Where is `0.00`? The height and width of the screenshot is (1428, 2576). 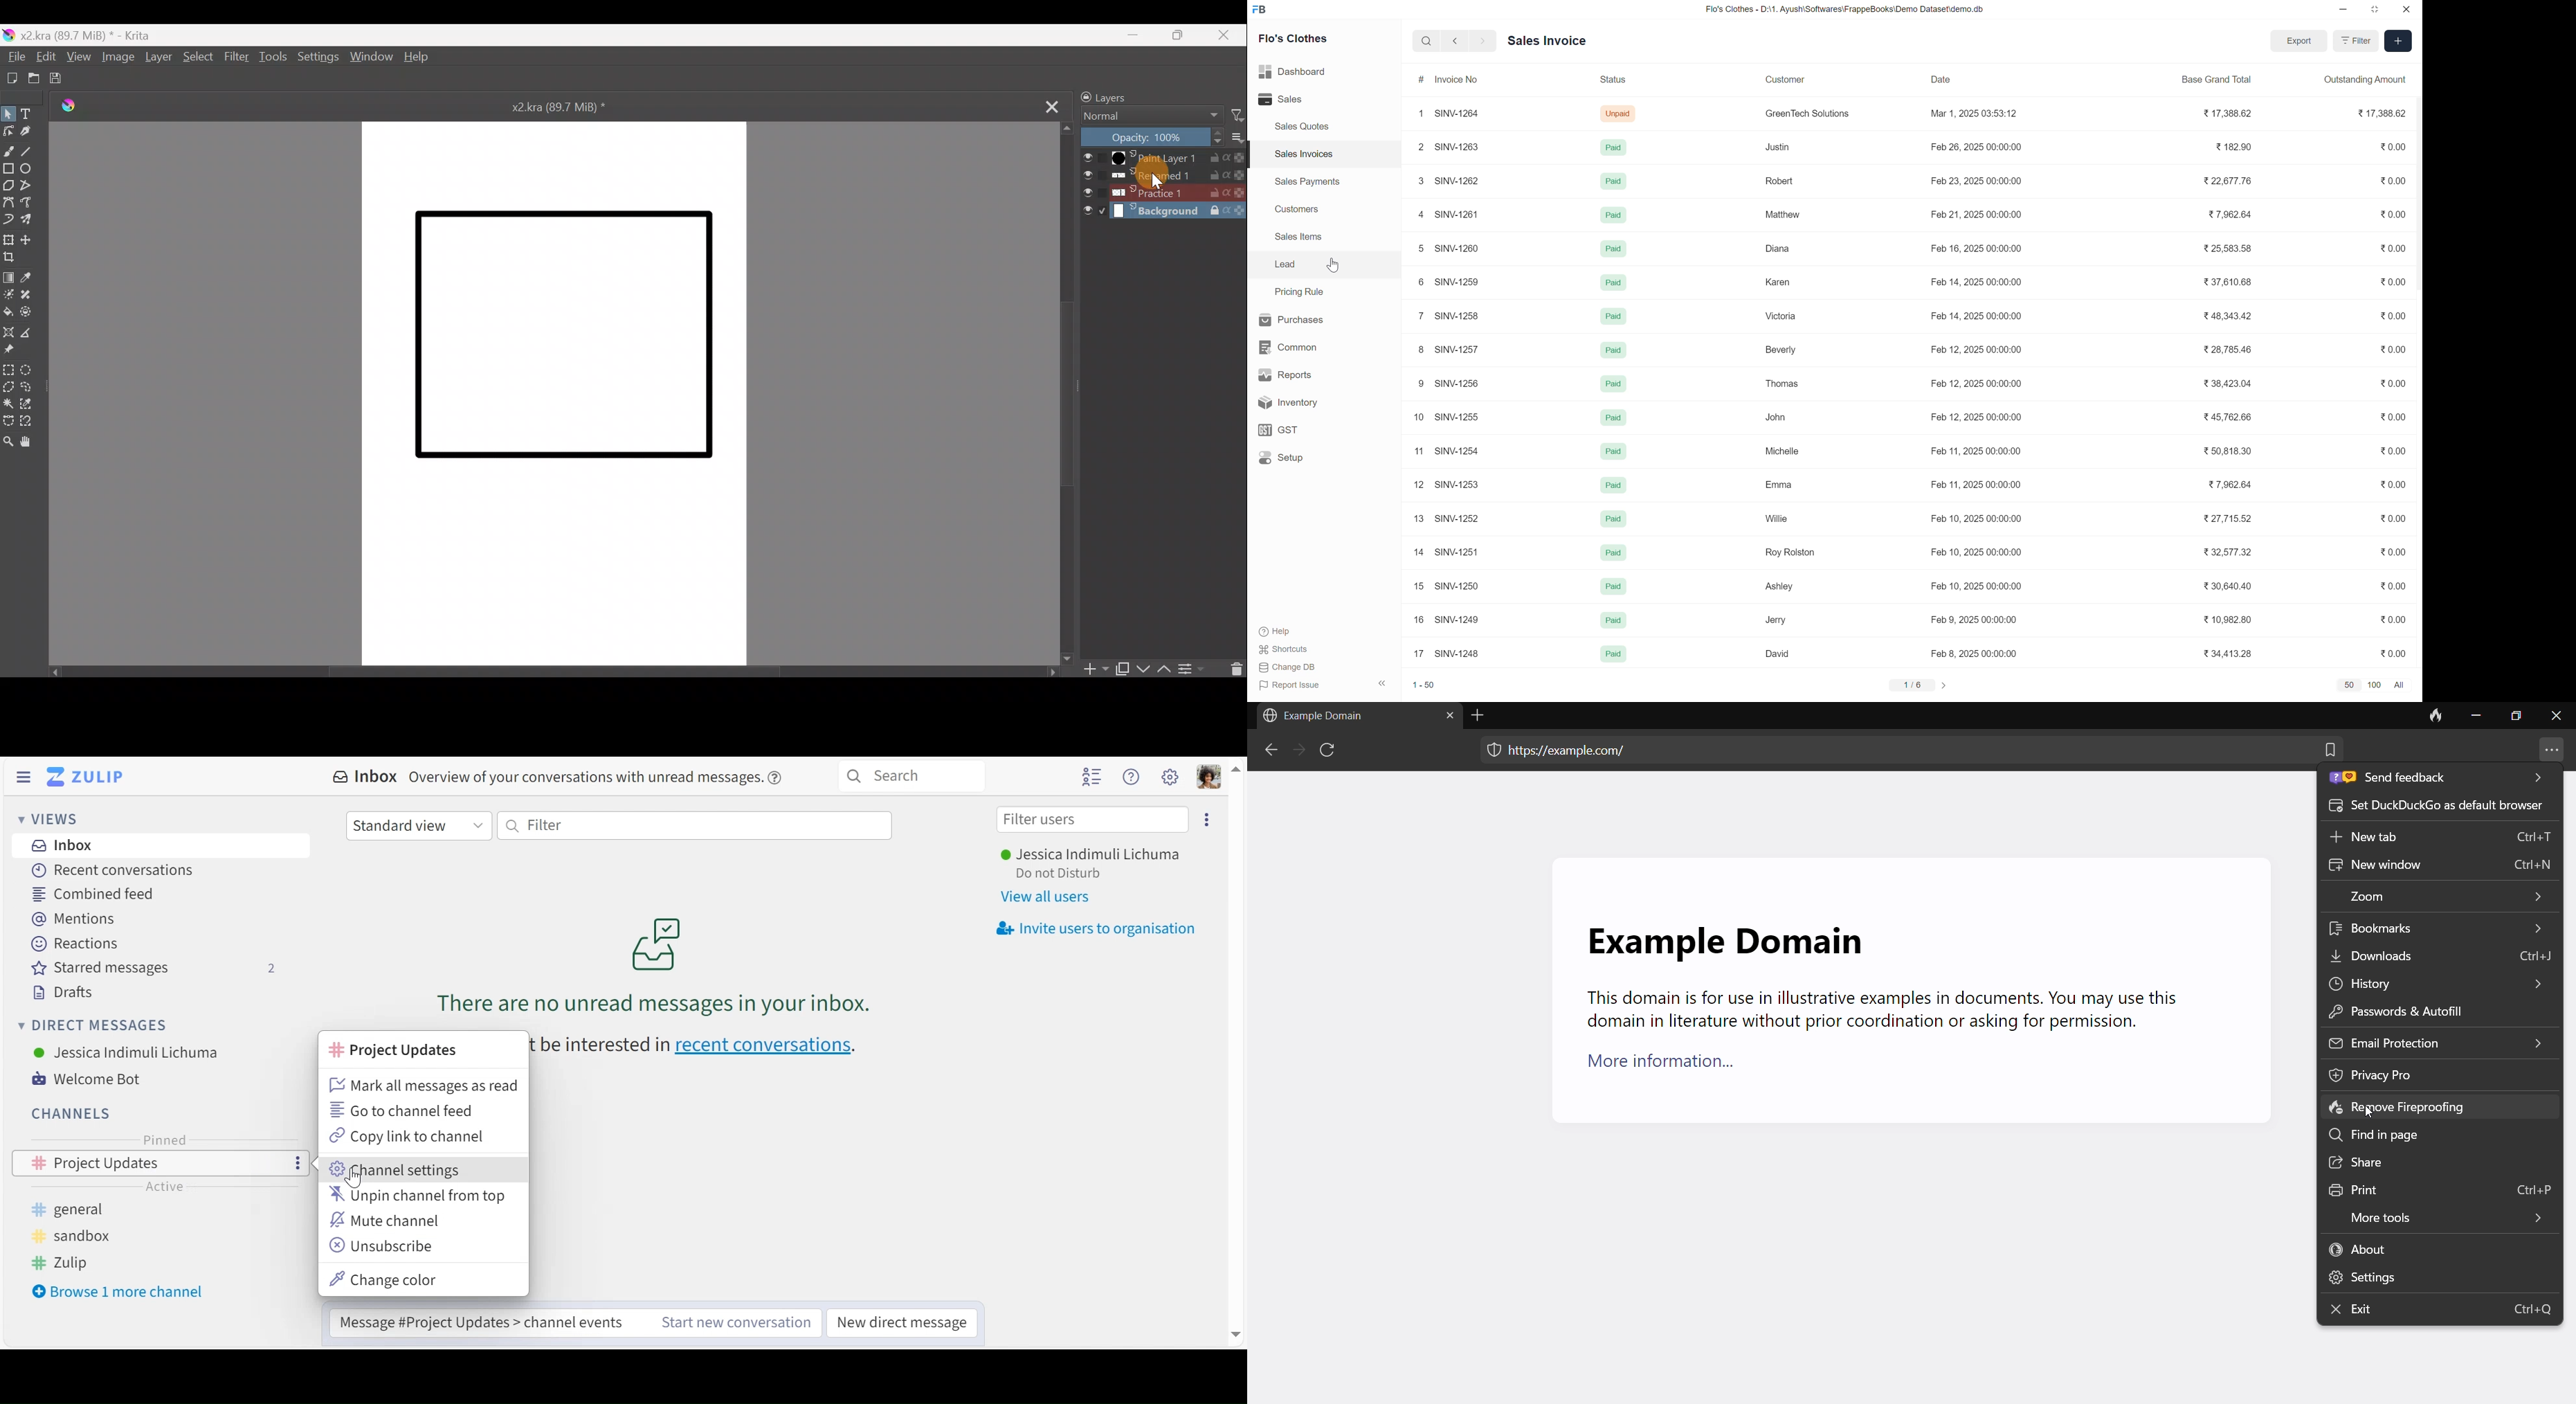
0.00 is located at coordinates (2394, 349).